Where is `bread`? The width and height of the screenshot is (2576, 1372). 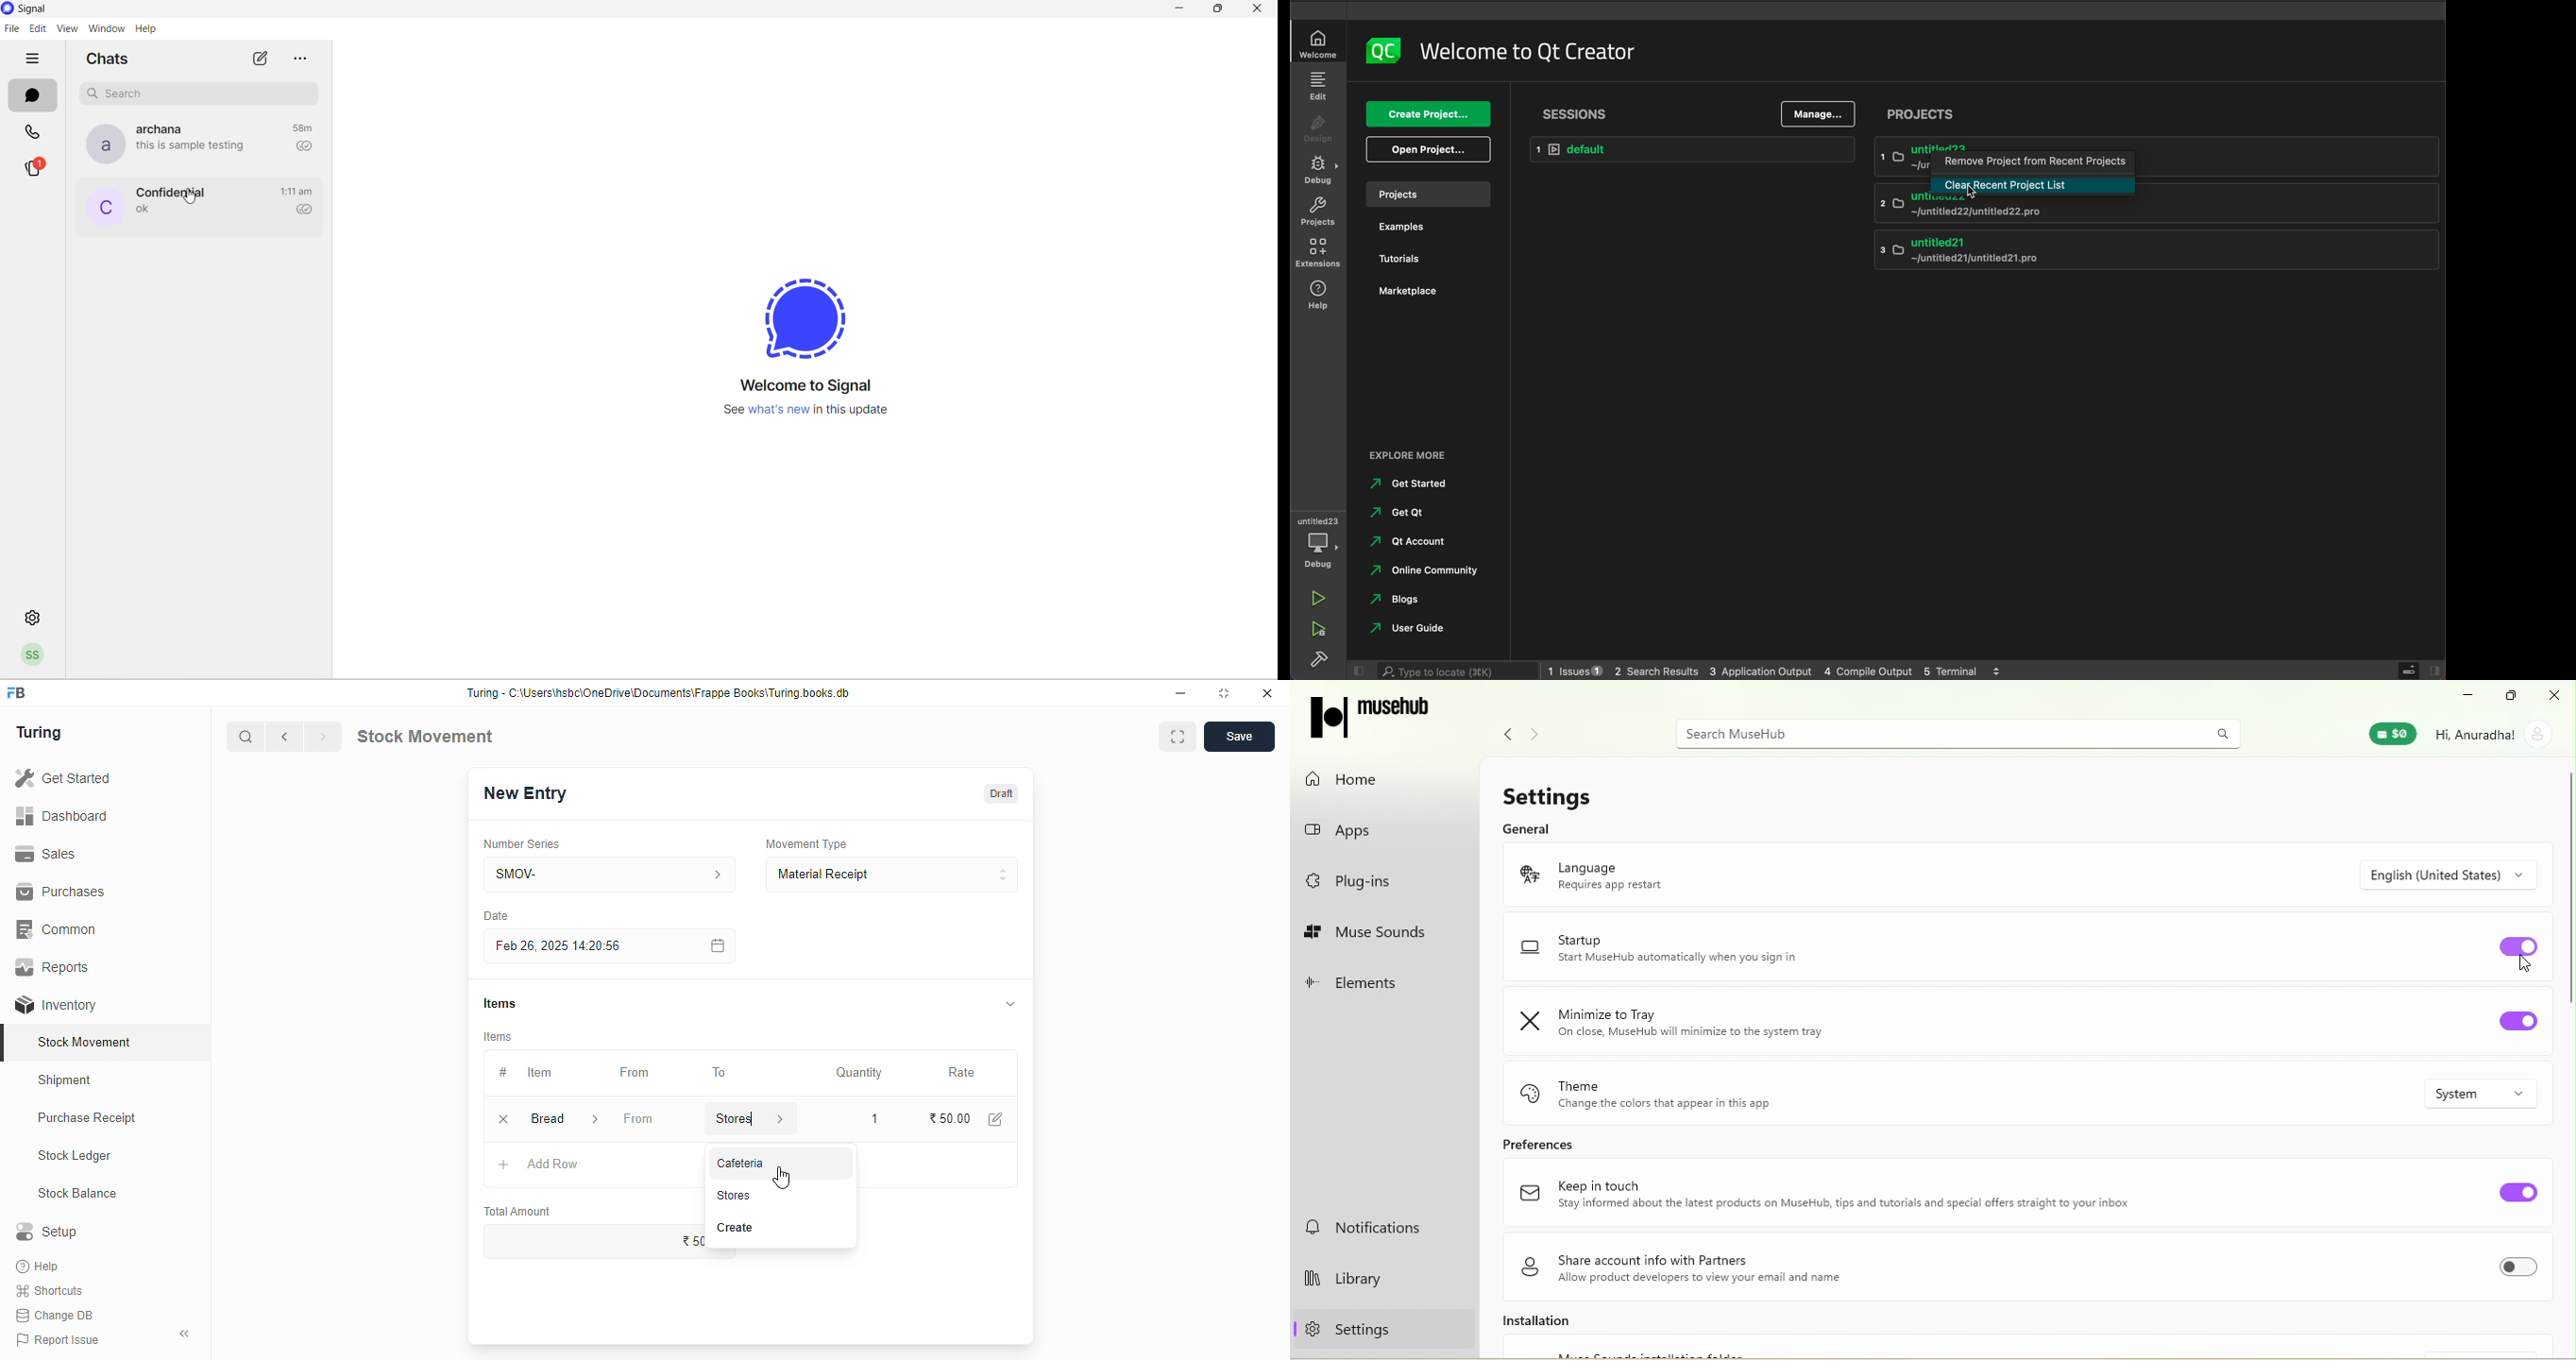
bread is located at coordinates (547, 1118).